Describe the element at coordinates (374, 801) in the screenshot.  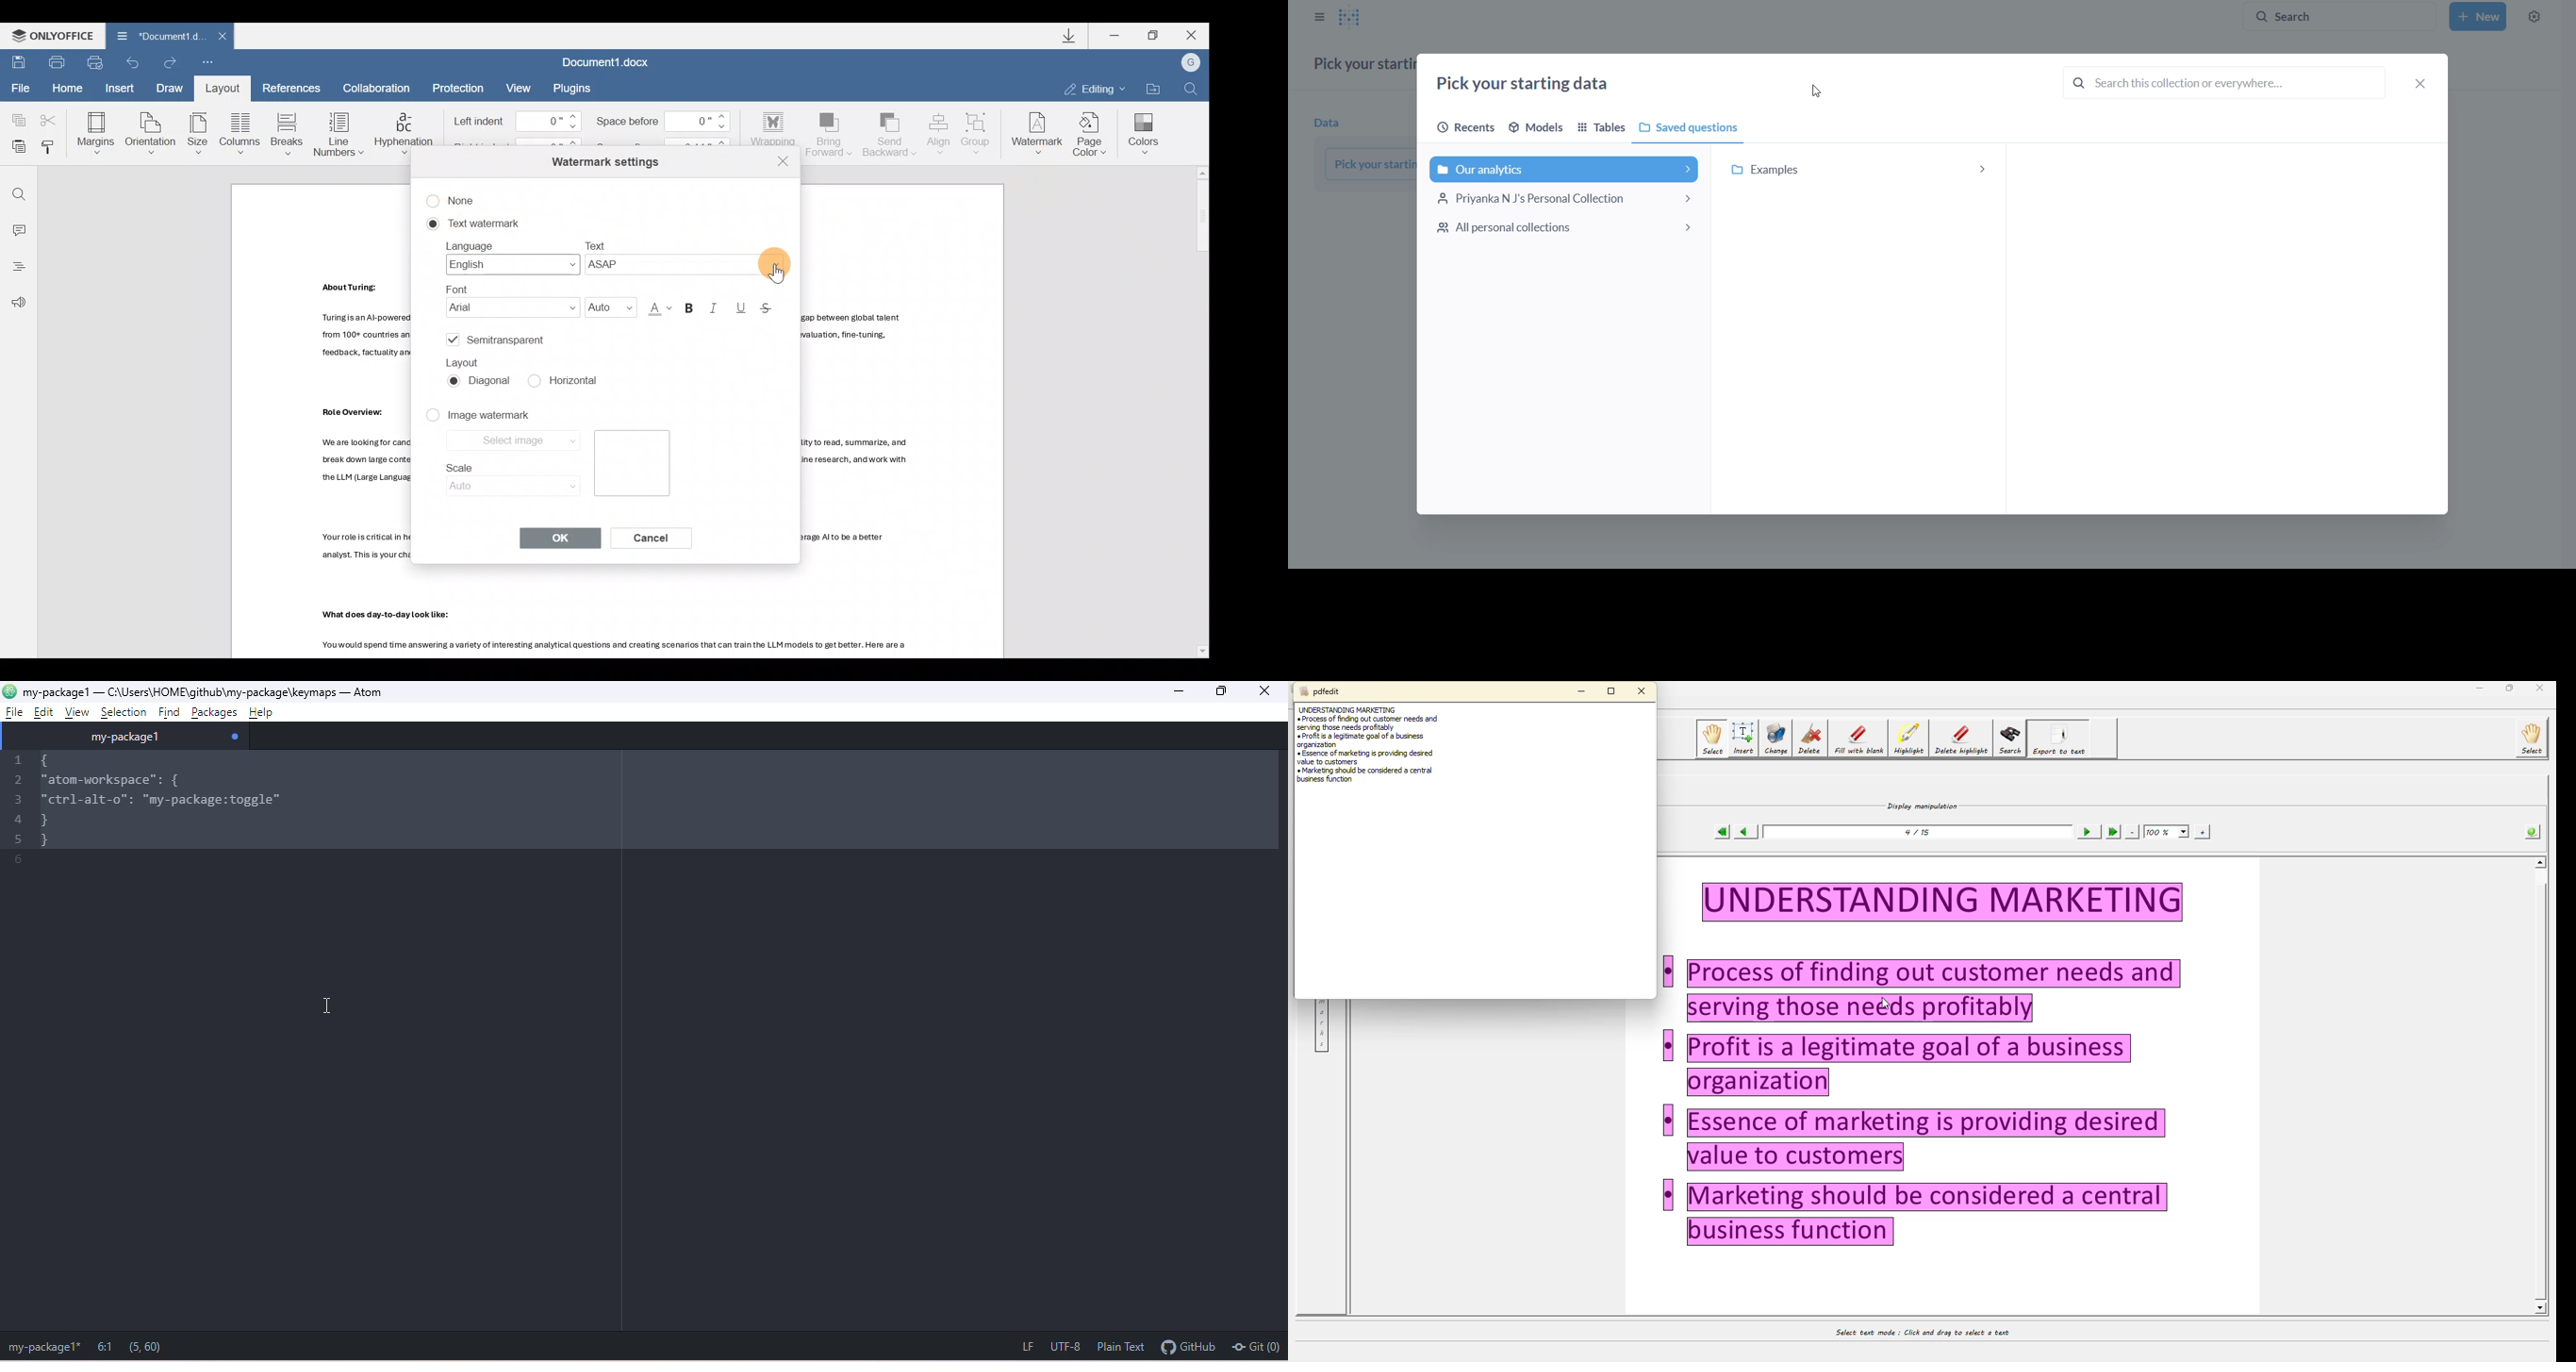
I see `auto indentation done` at that location.